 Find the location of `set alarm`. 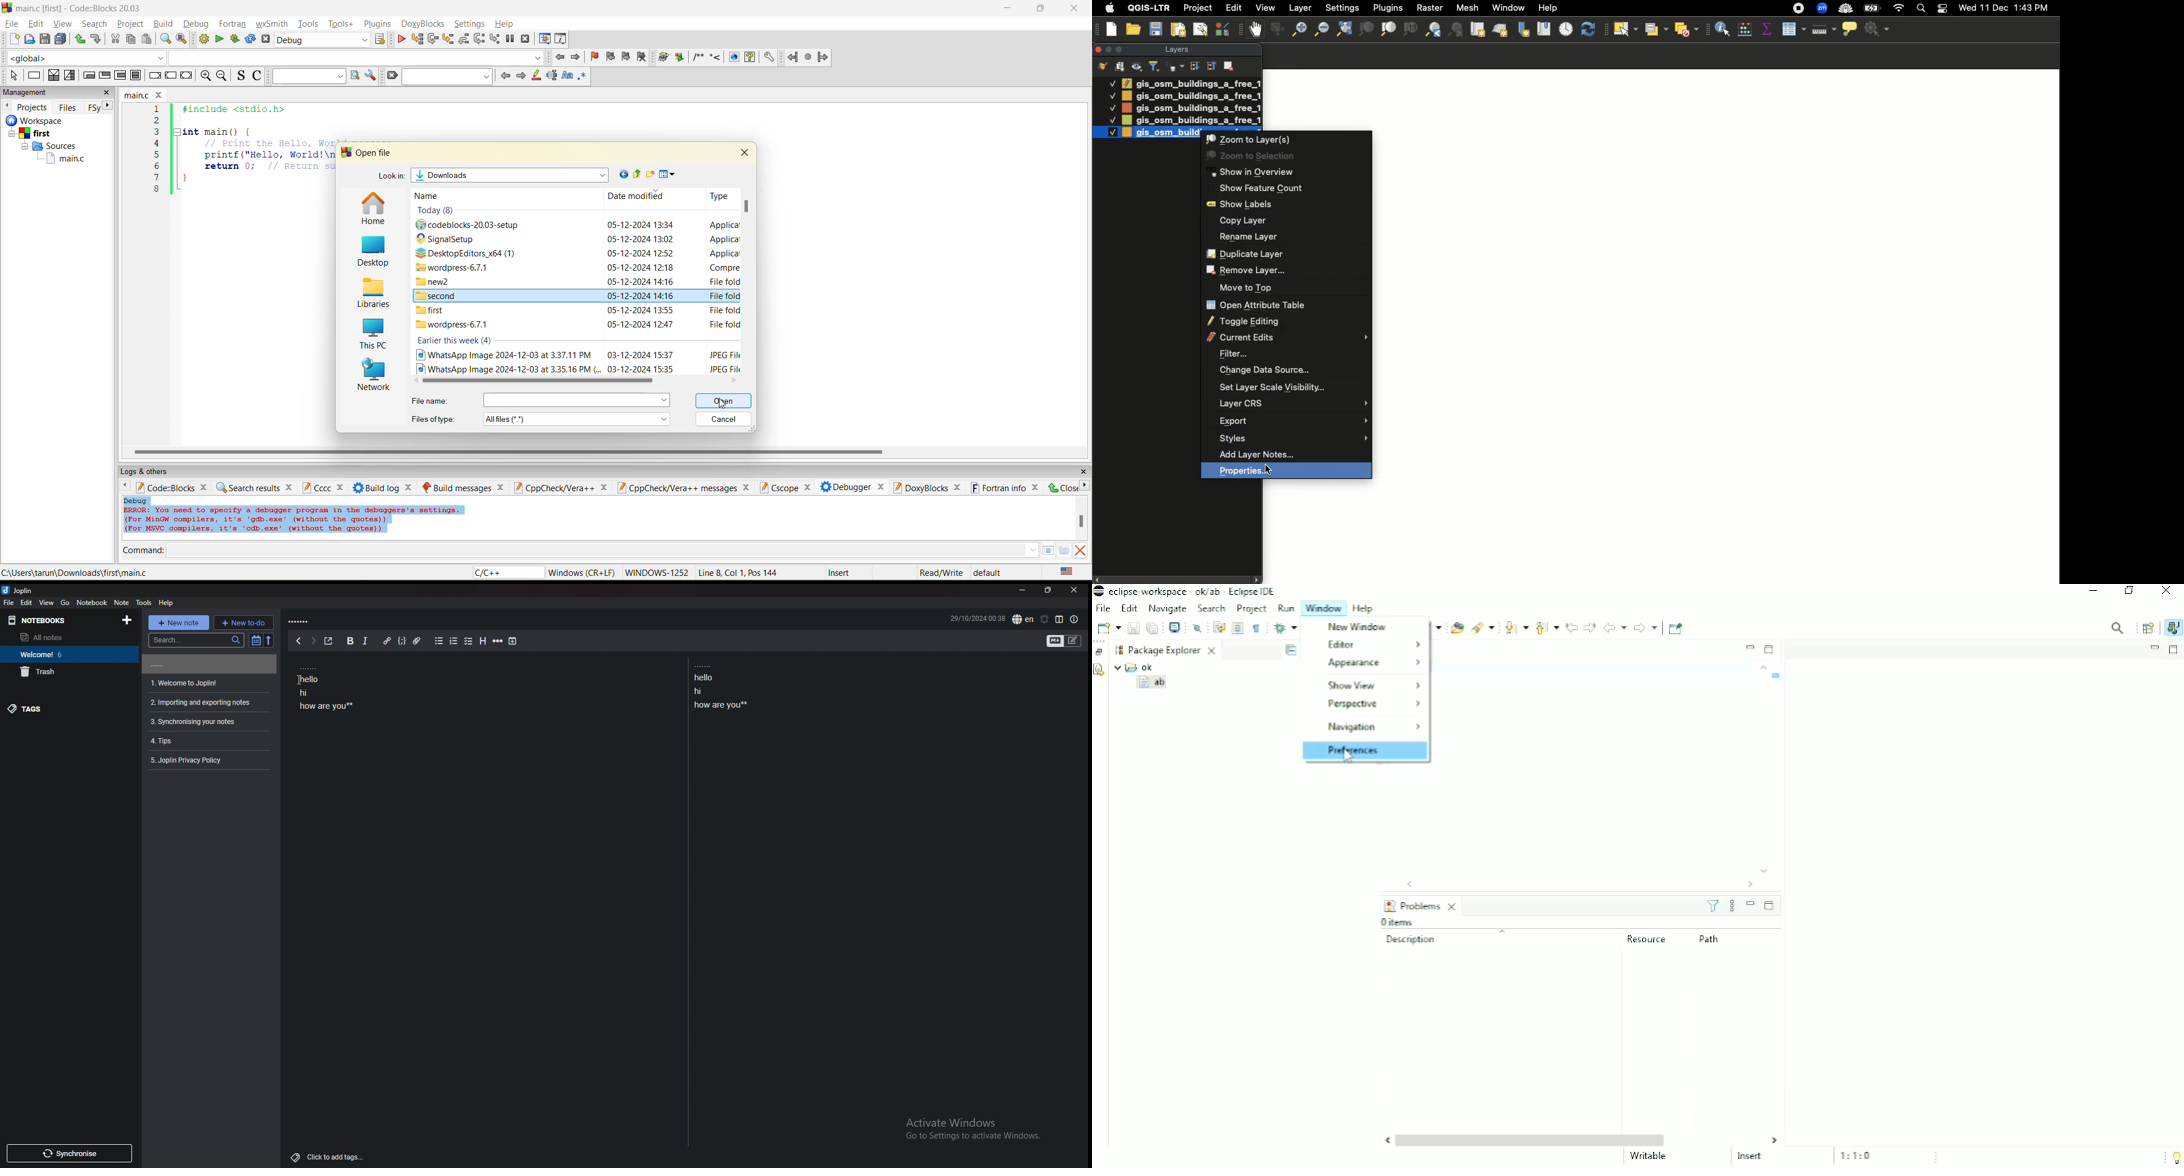

set alarm is located at coordinates (1045, 619).